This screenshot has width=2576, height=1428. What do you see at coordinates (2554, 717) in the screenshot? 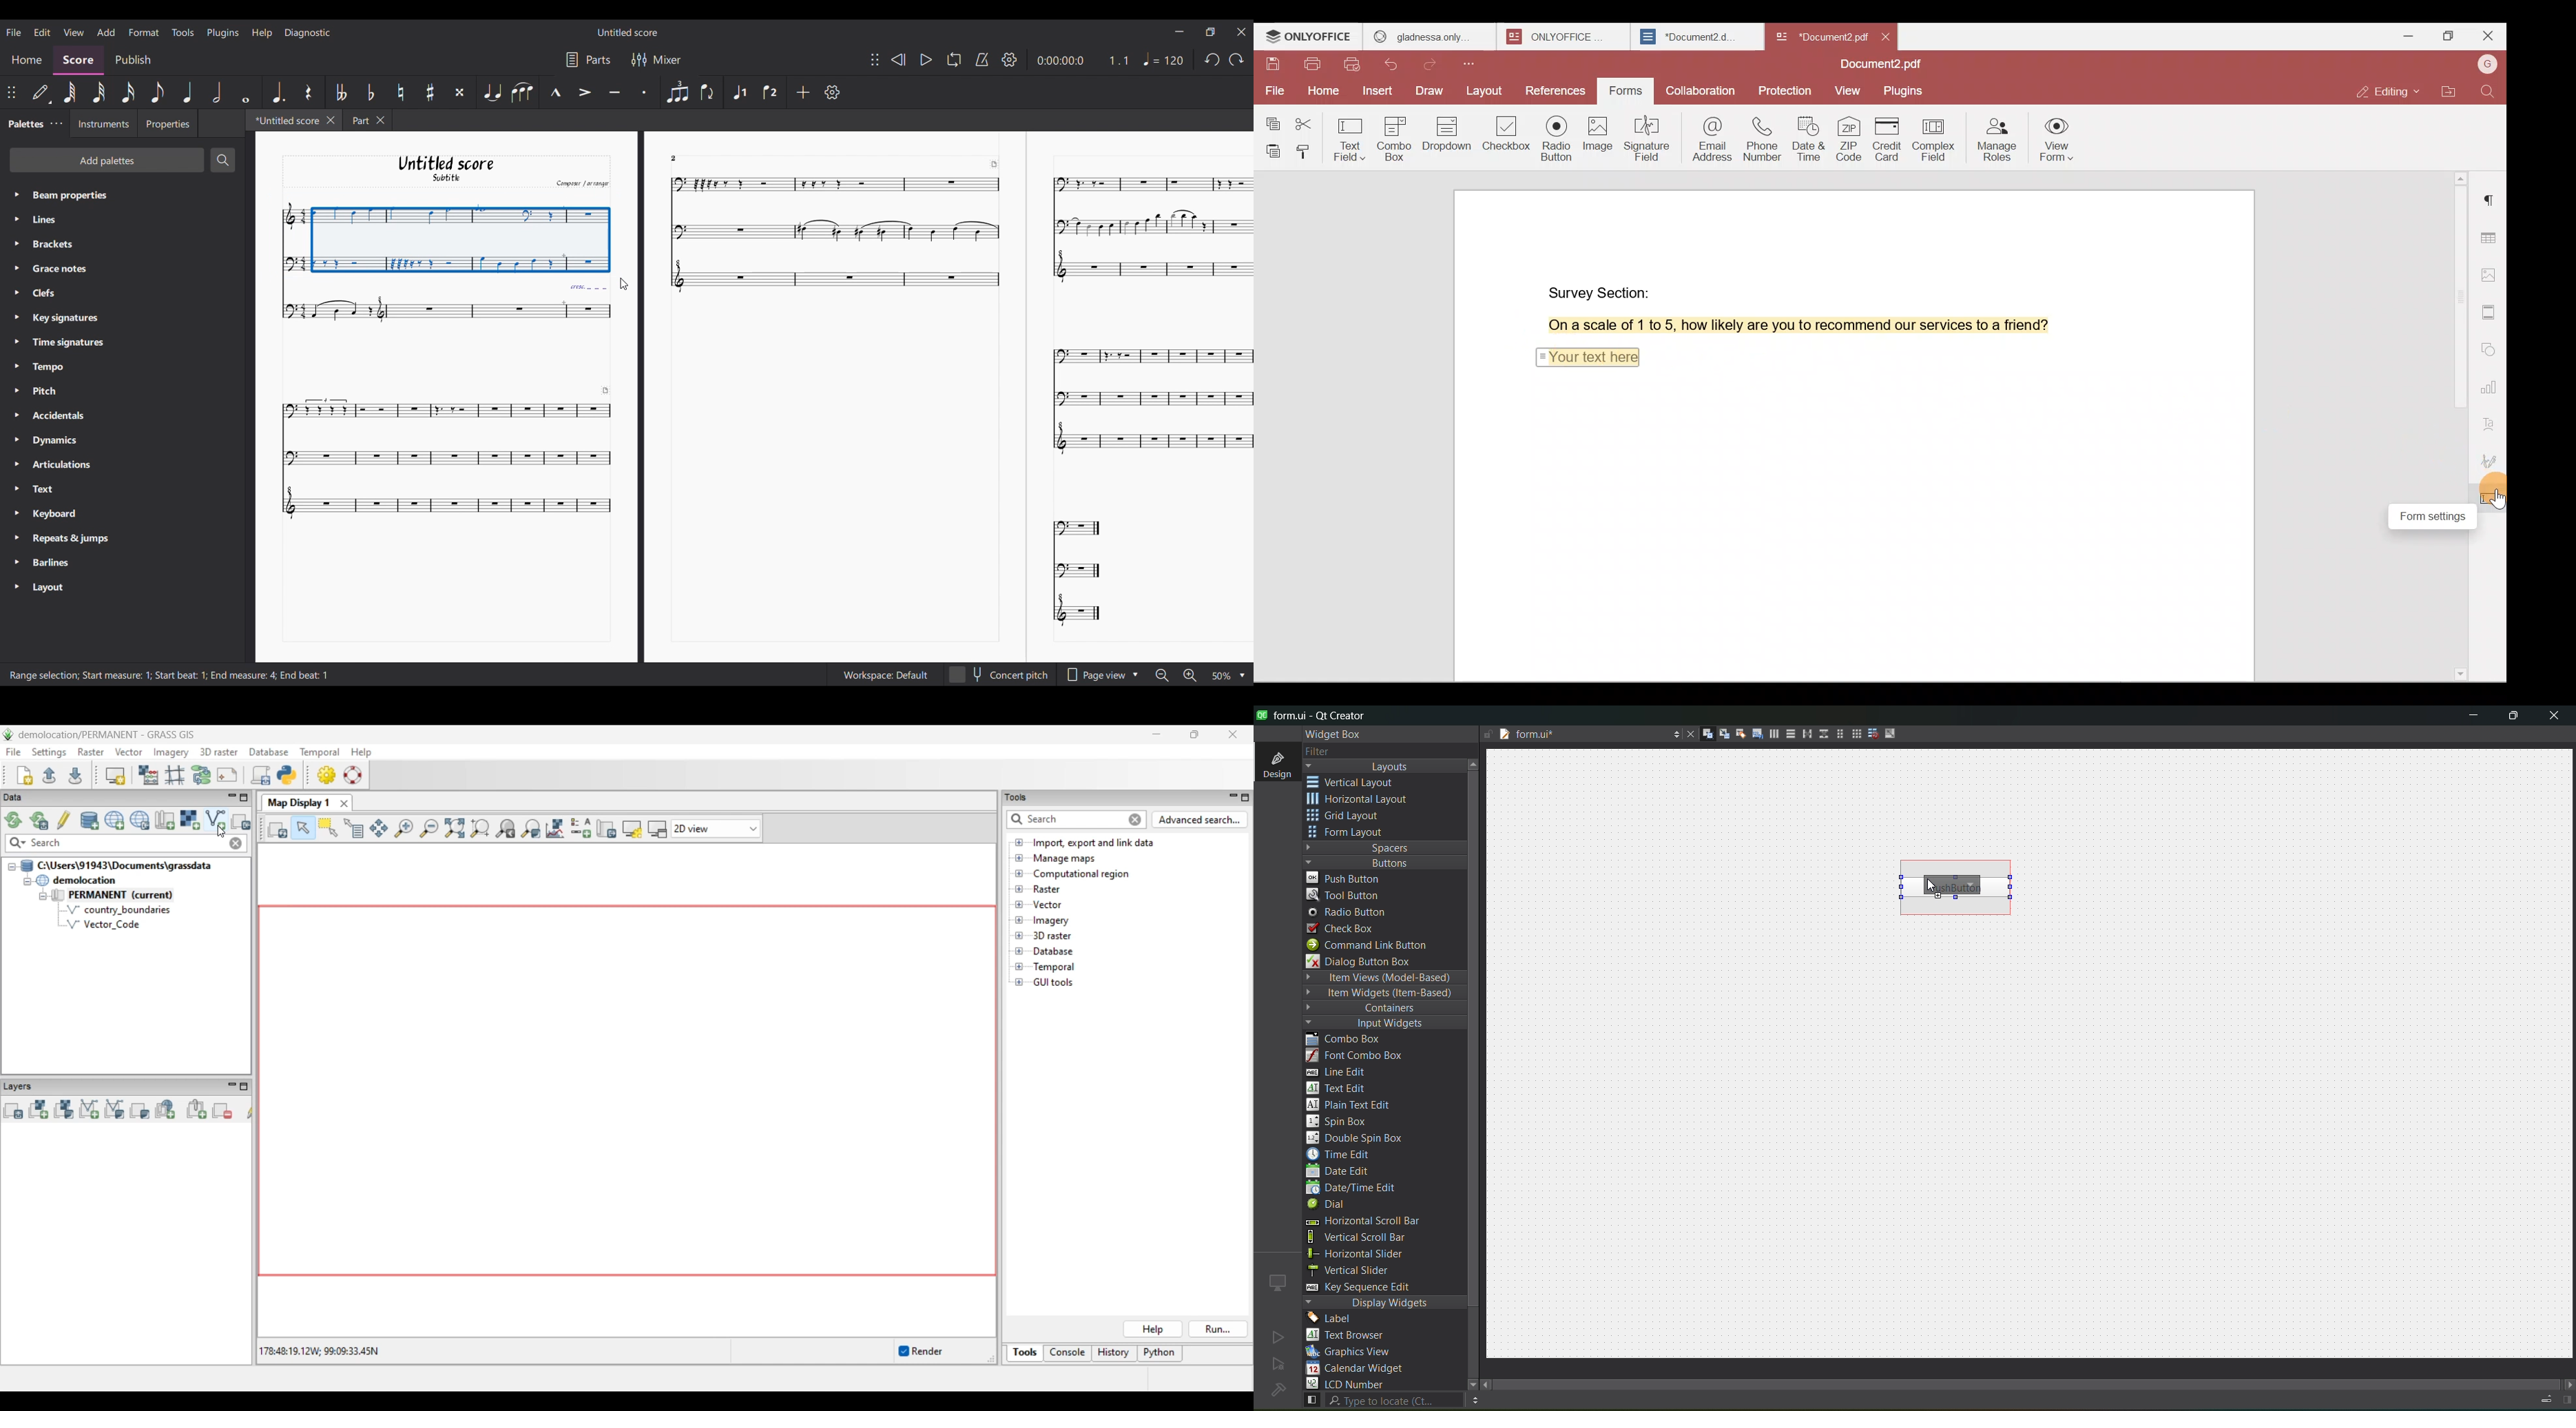
I see `close` at bounding box center [2554, 717].